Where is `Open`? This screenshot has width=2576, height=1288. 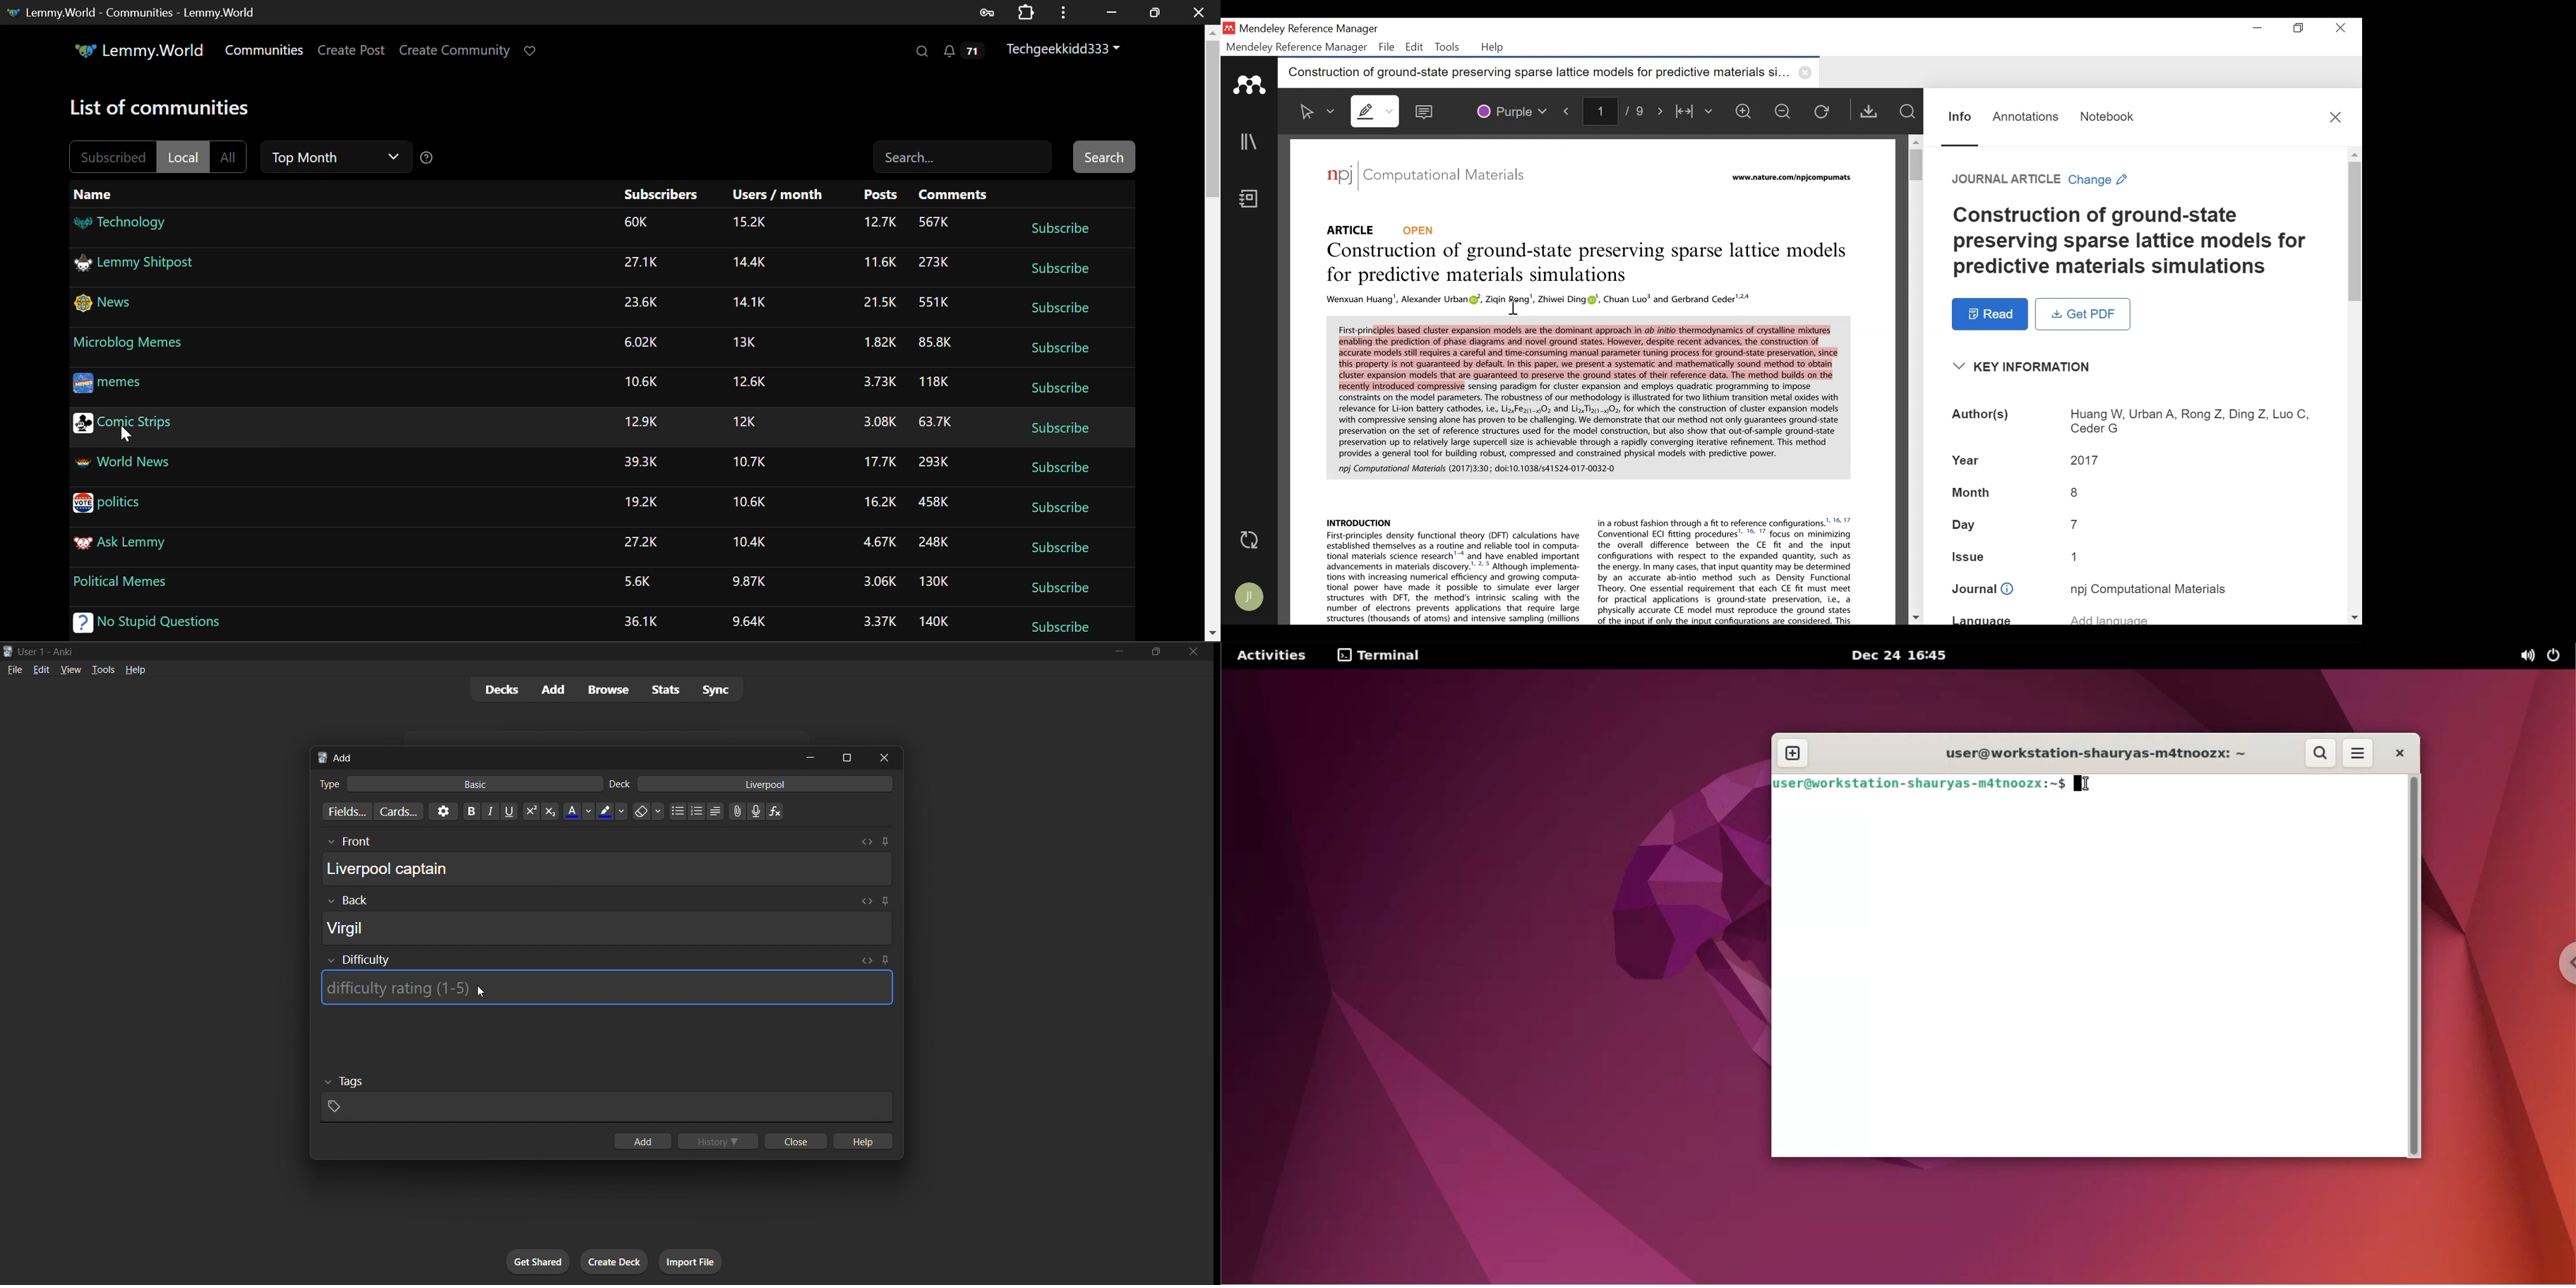 Open is located at coordinates (1422, 229).